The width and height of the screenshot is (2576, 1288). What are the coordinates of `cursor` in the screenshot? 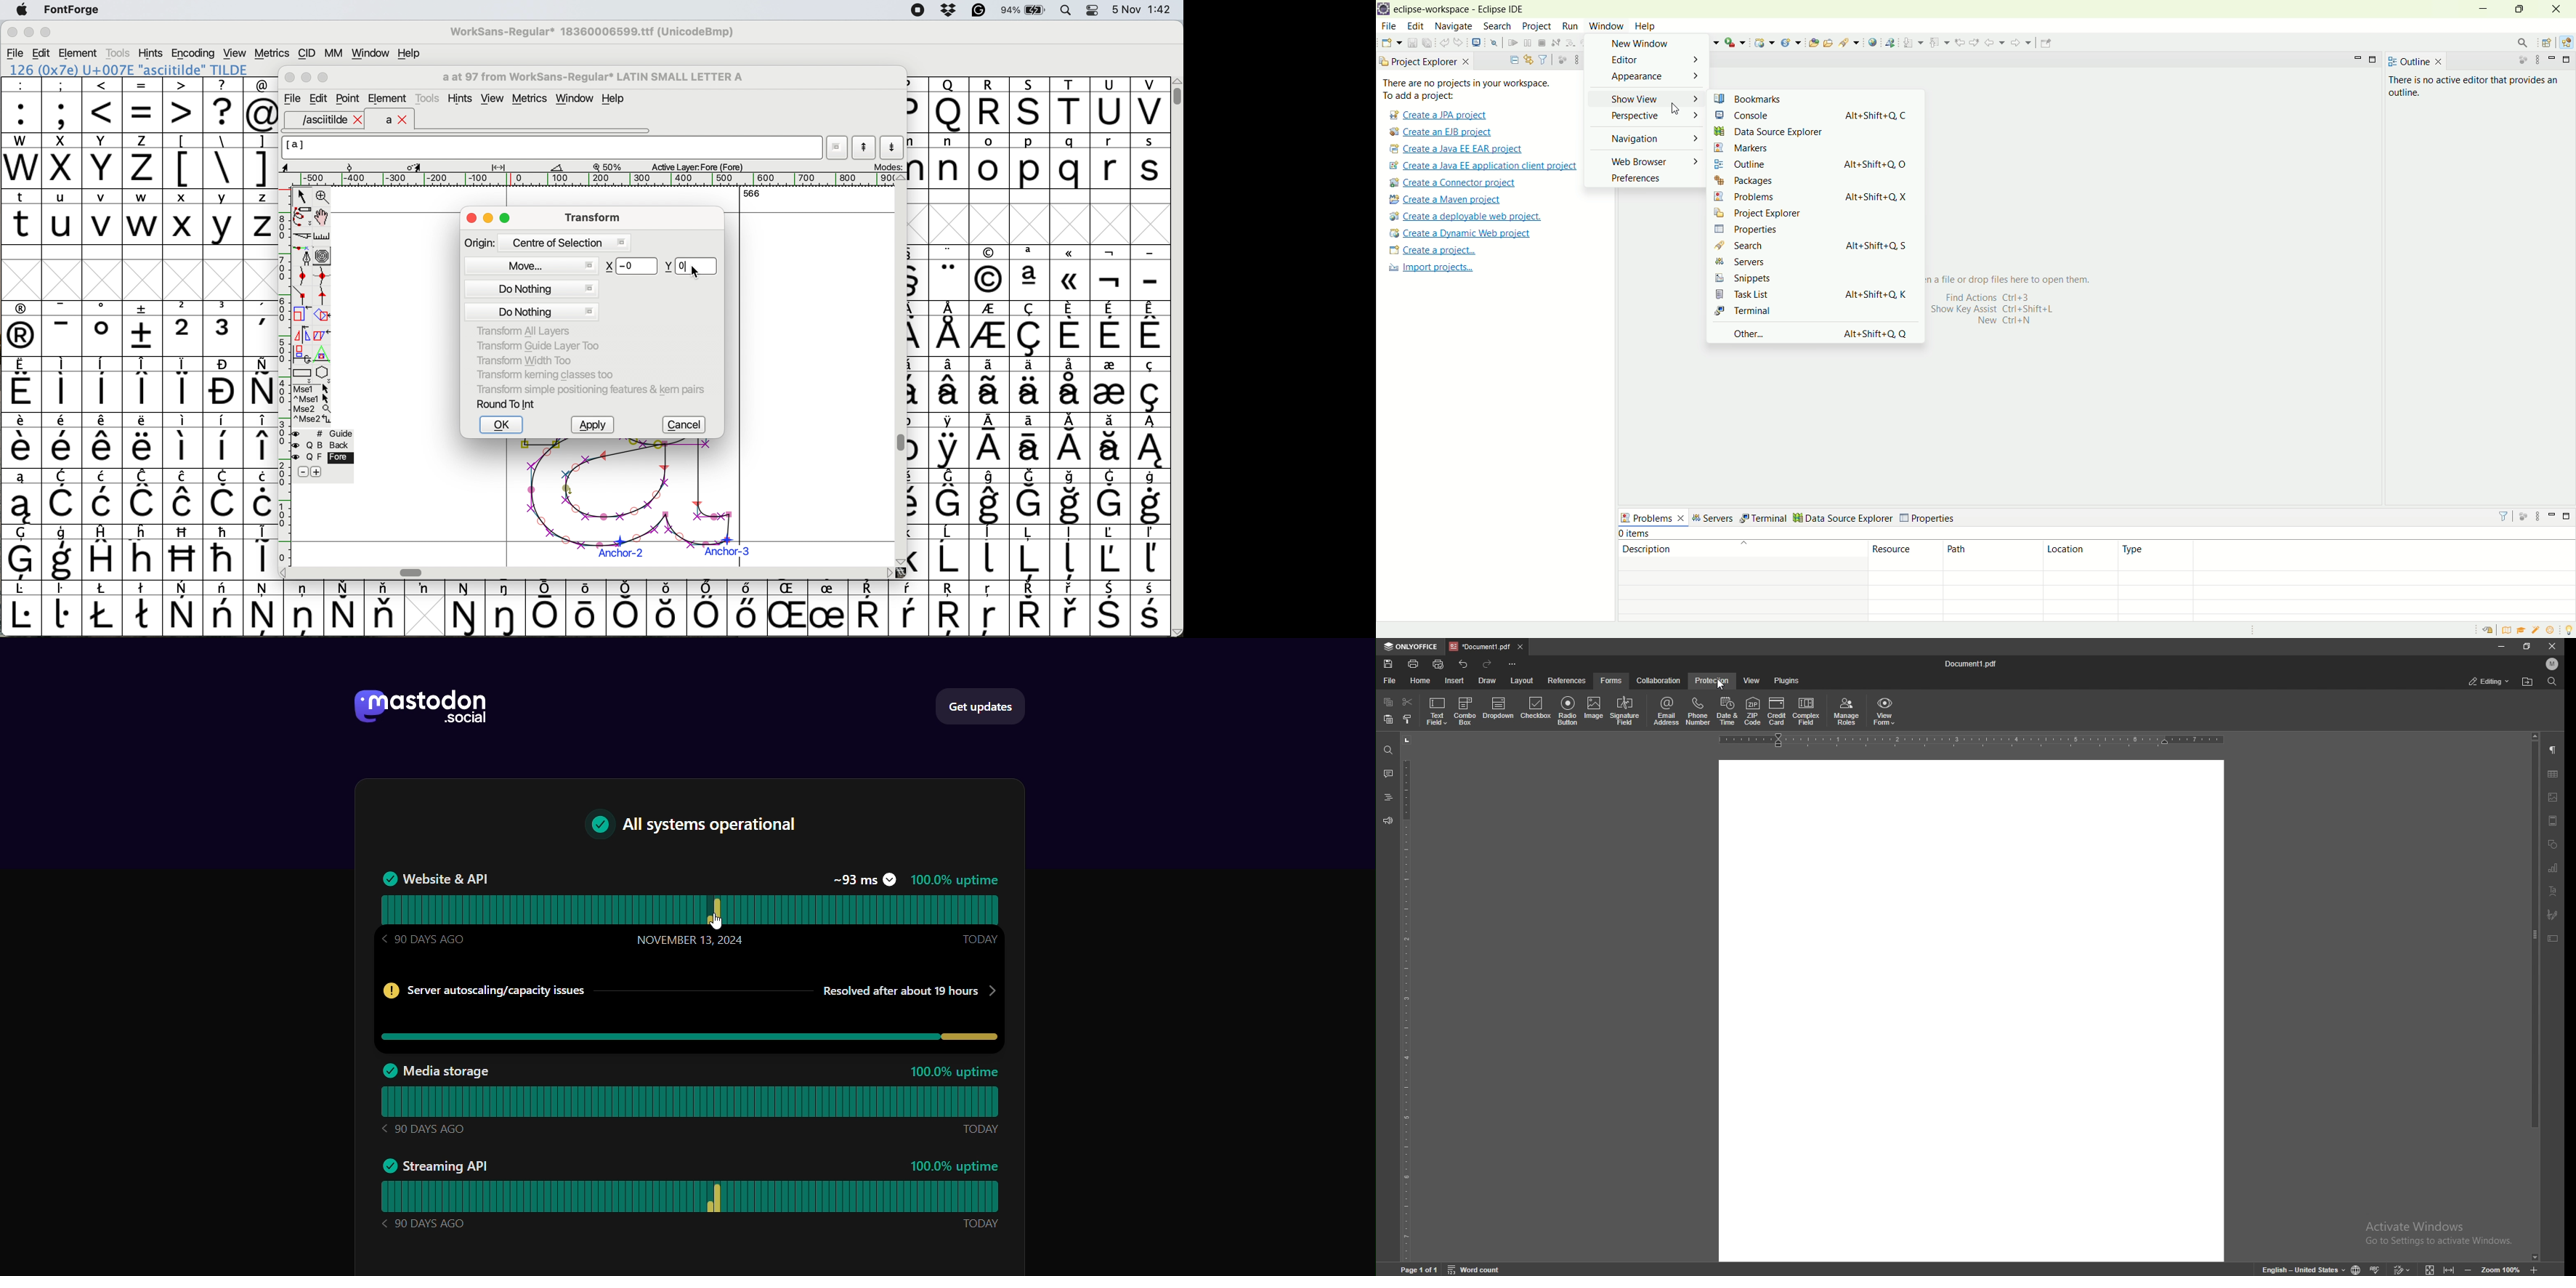 It's located at (722, 921).